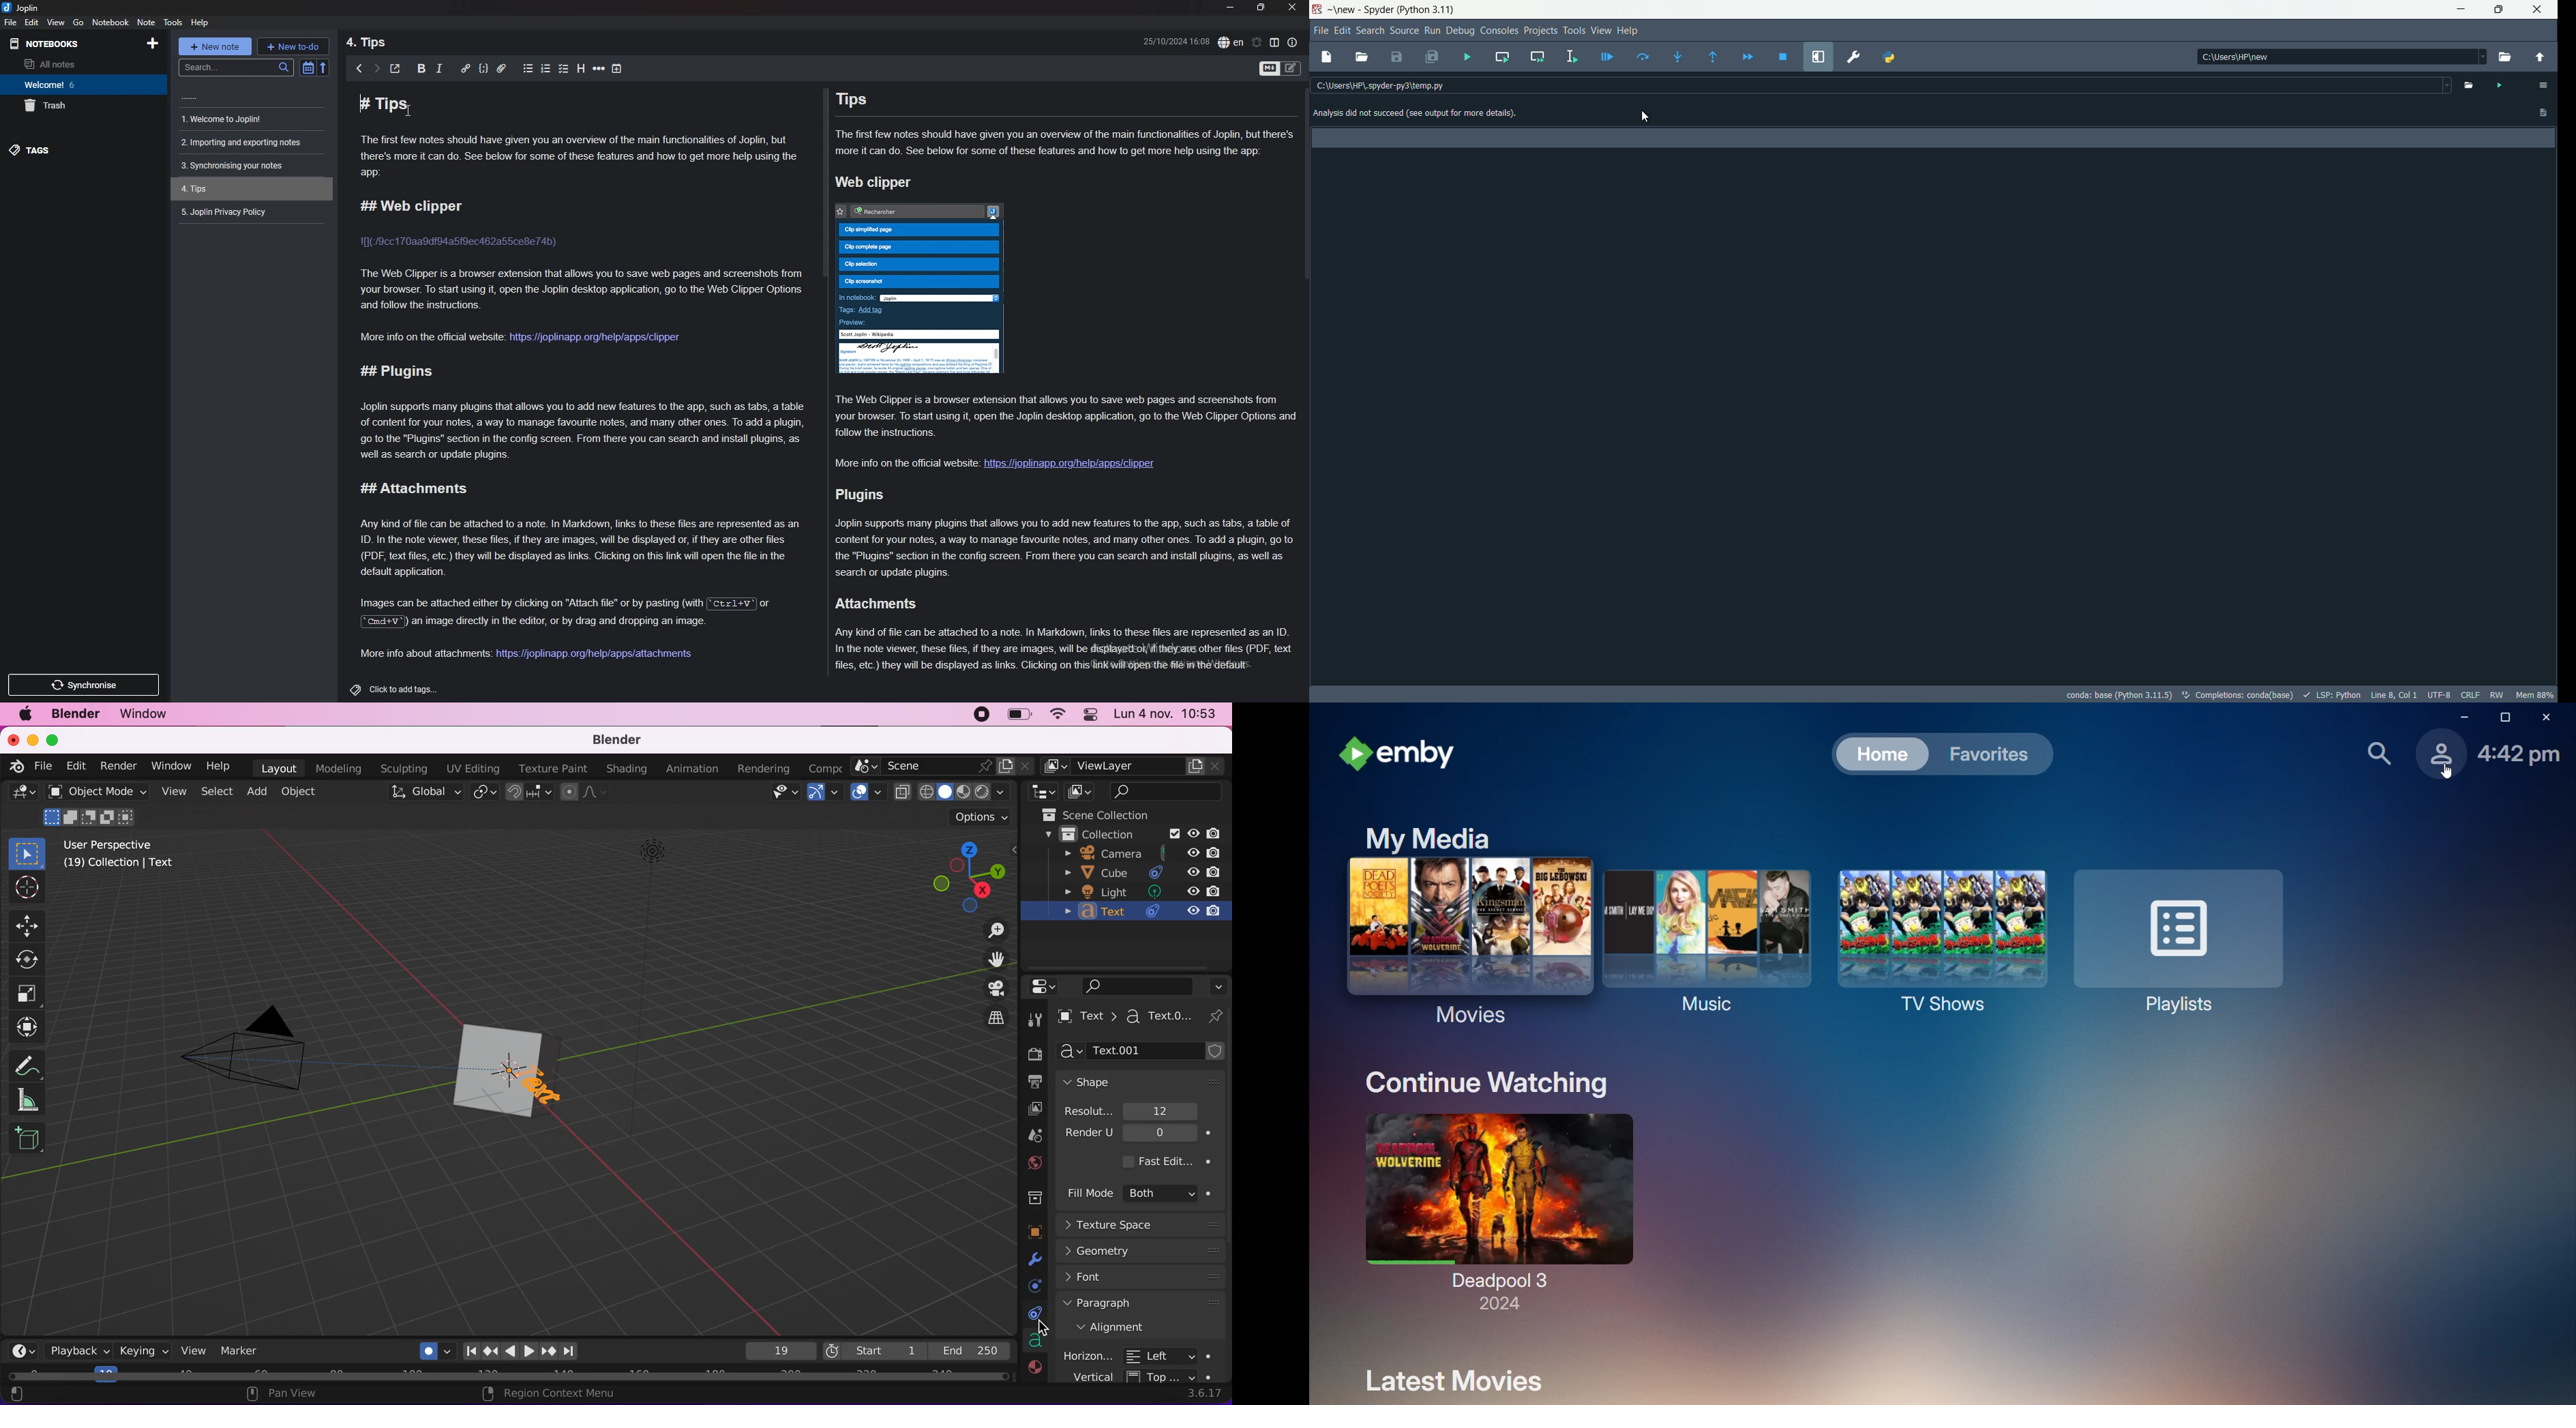 This screenshot has height=1428, width=2576. I want to click on continue execution until next breakpoint, so click(1747, 57).